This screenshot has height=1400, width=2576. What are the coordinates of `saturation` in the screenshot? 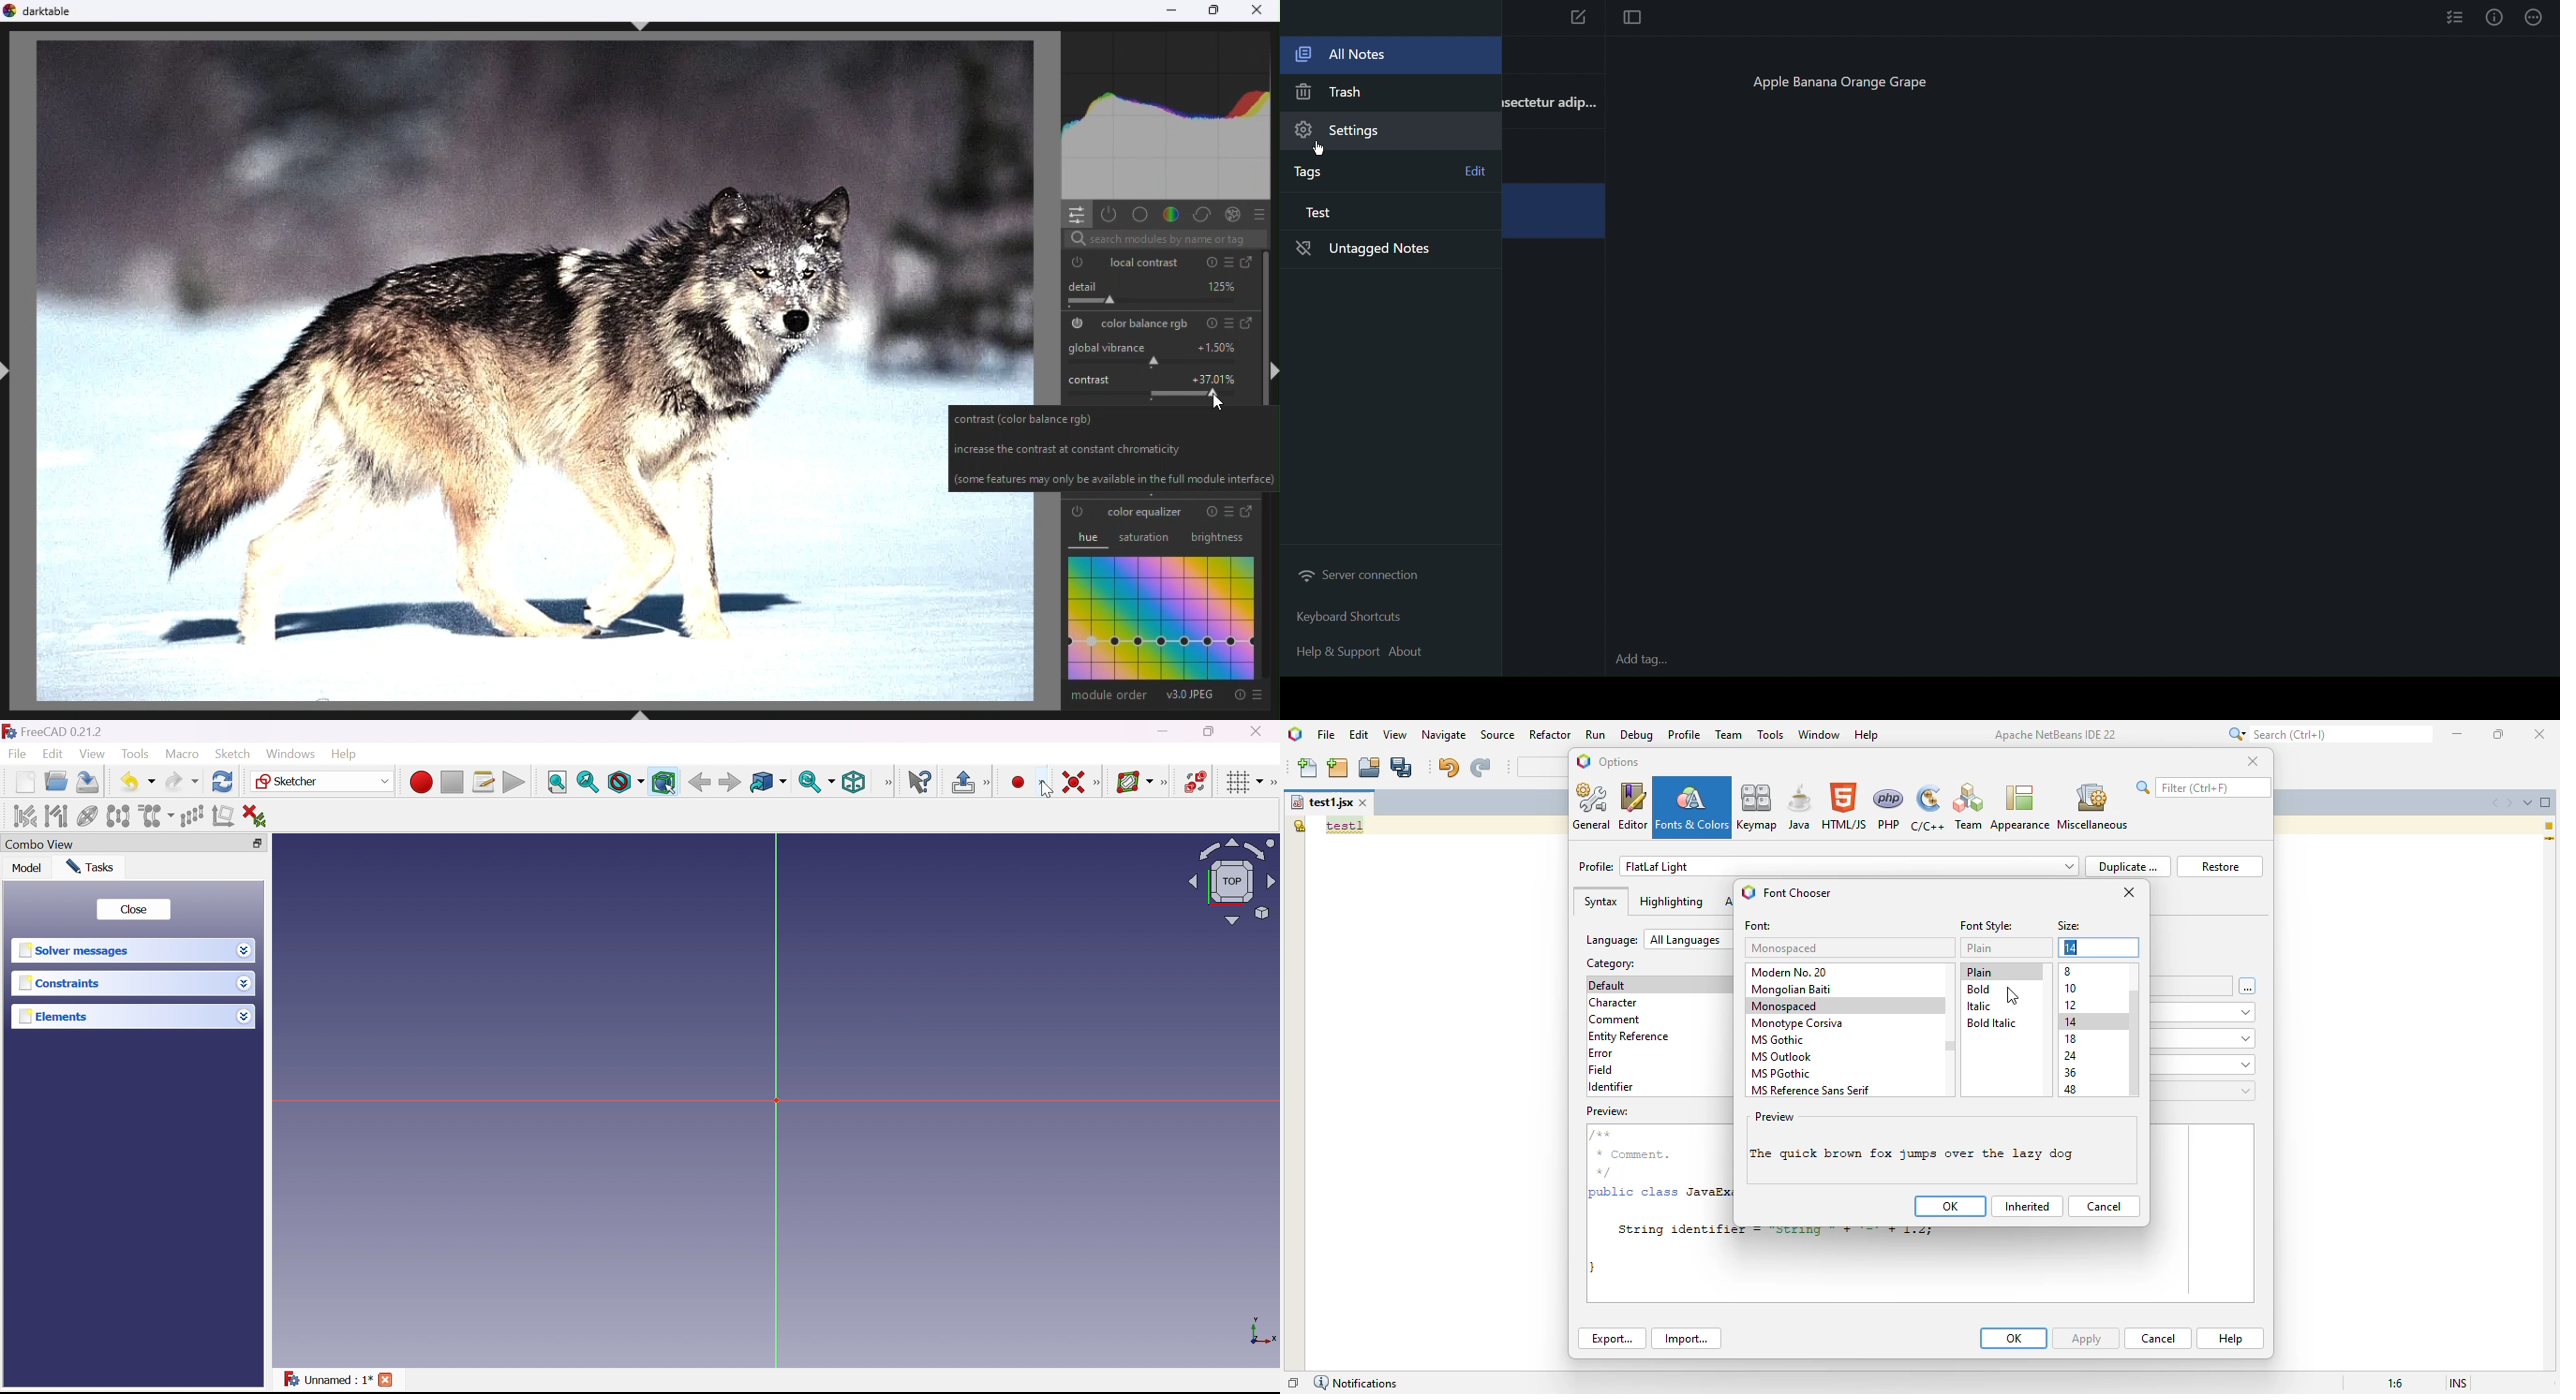 It's located at (1148, 538).